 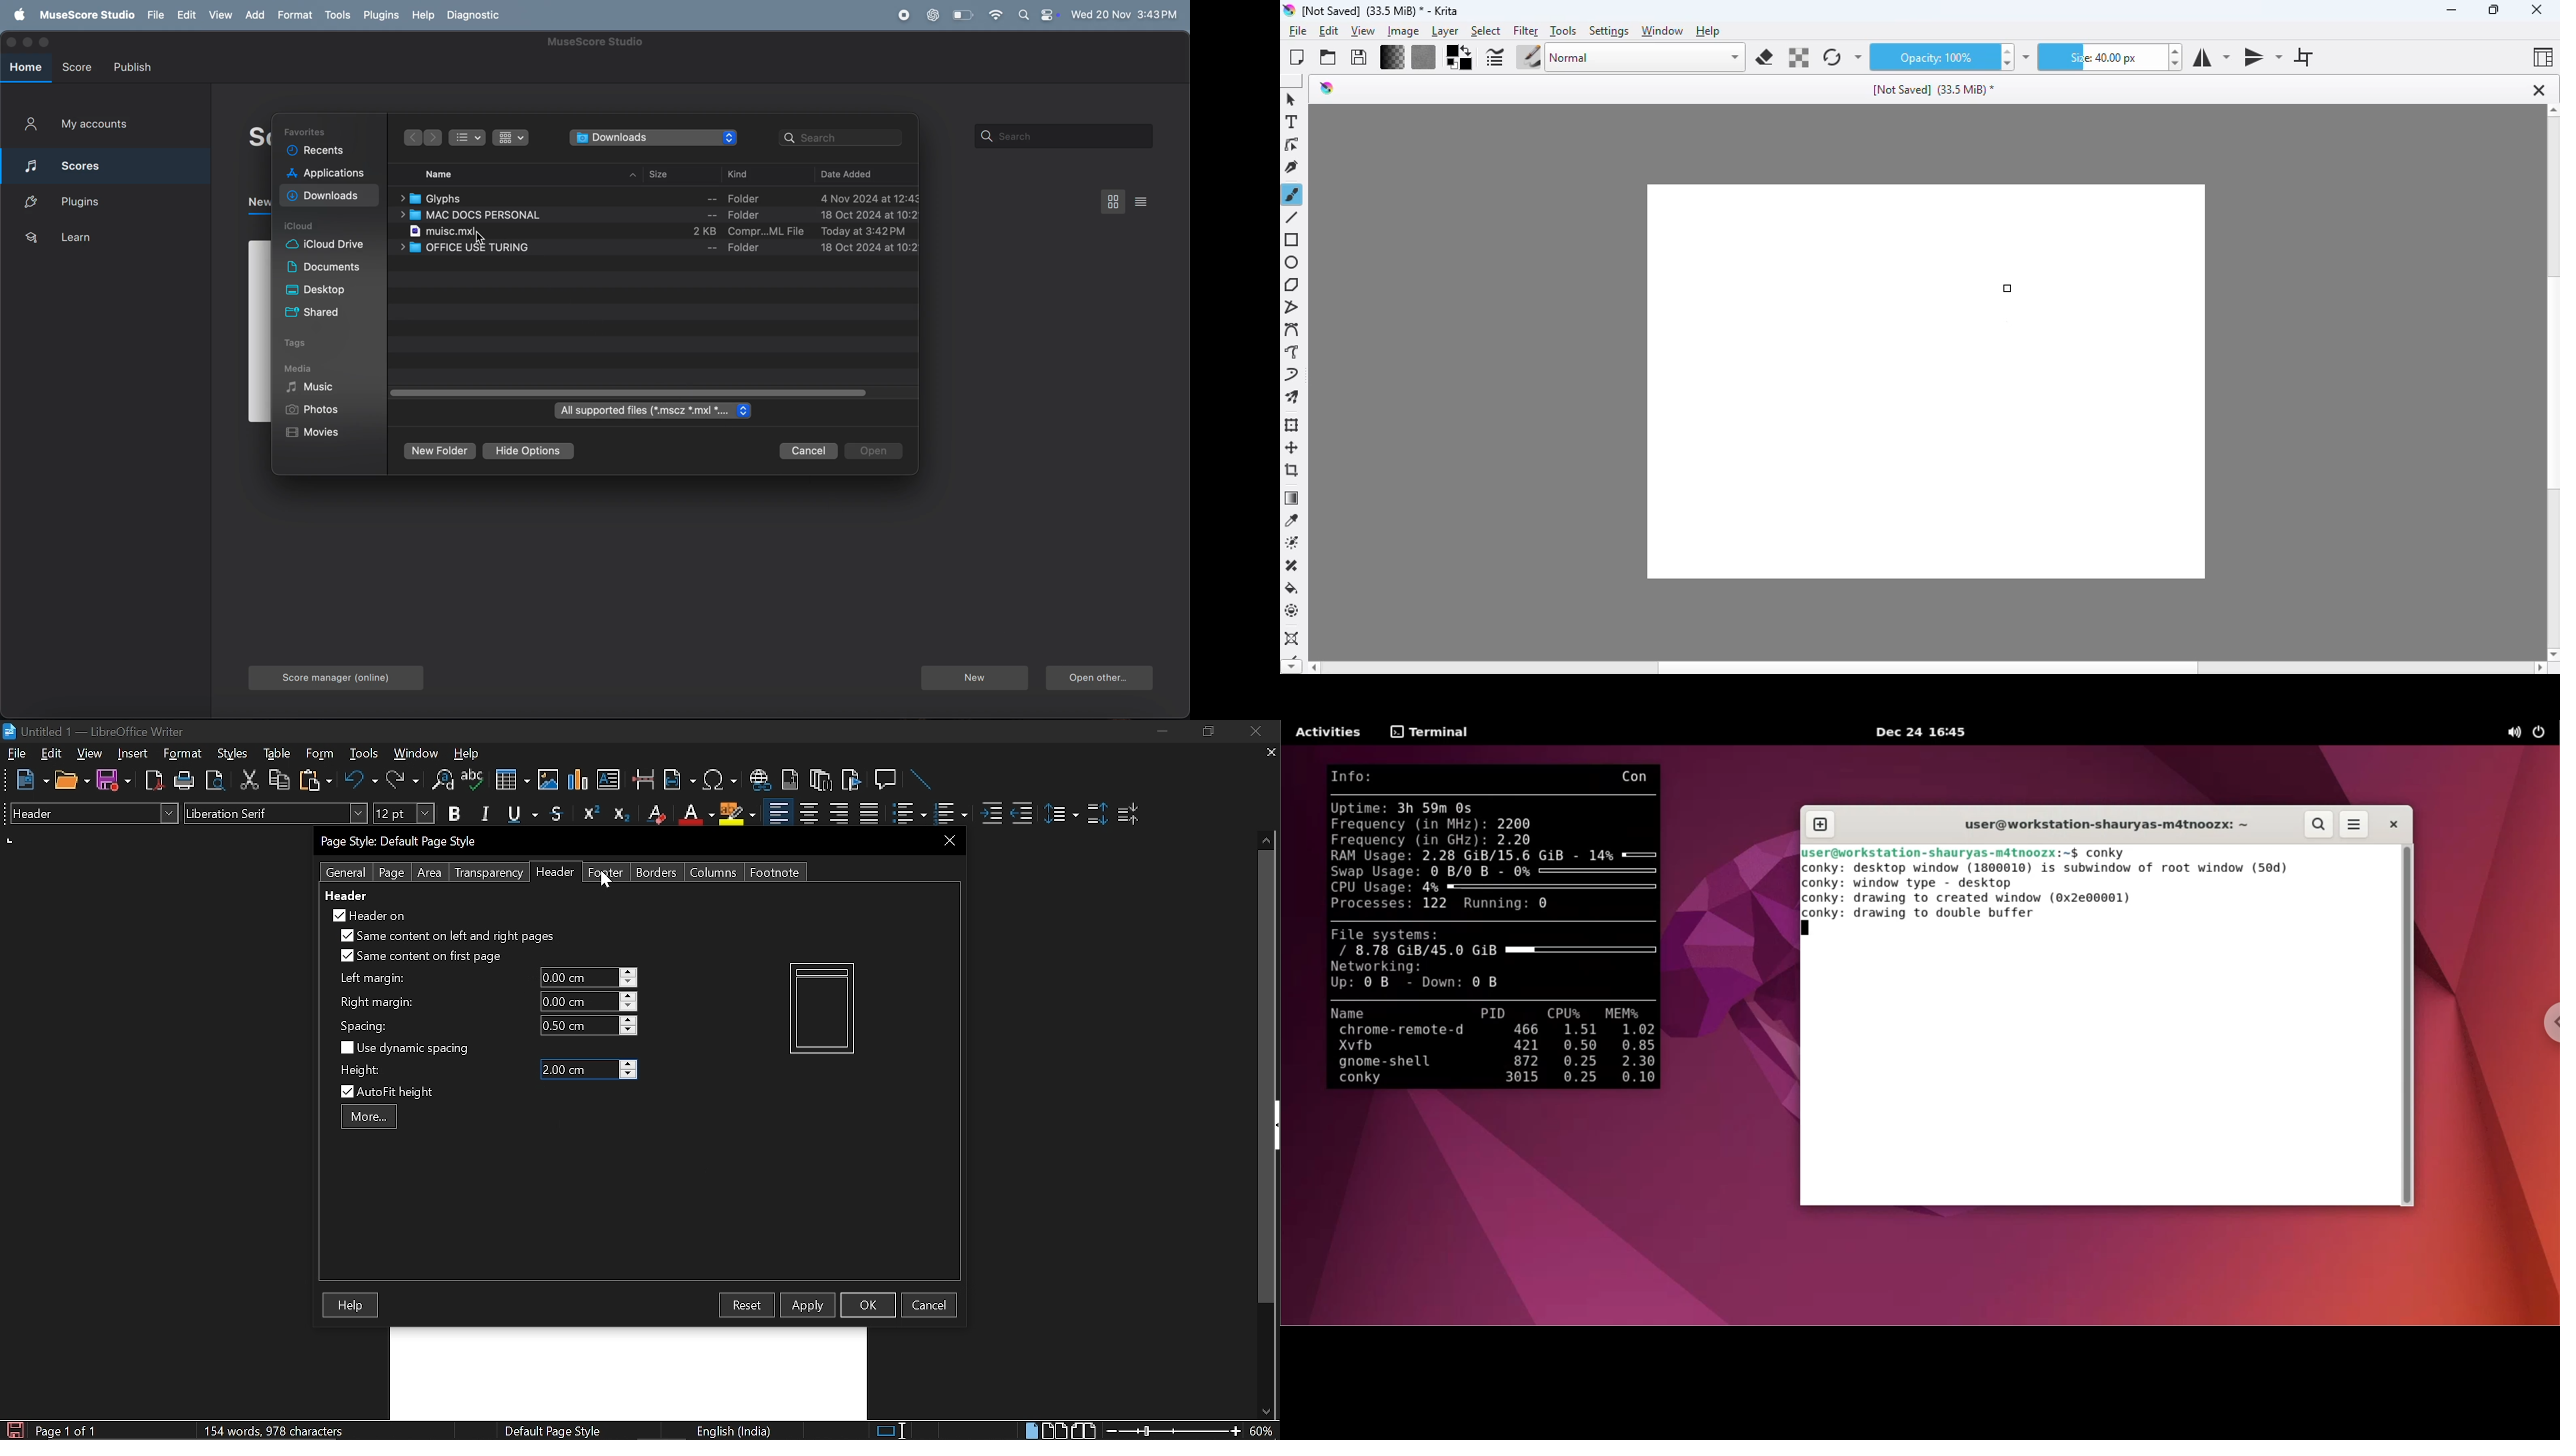 I want to click on Scroll right, so click(x=2541, y=668).